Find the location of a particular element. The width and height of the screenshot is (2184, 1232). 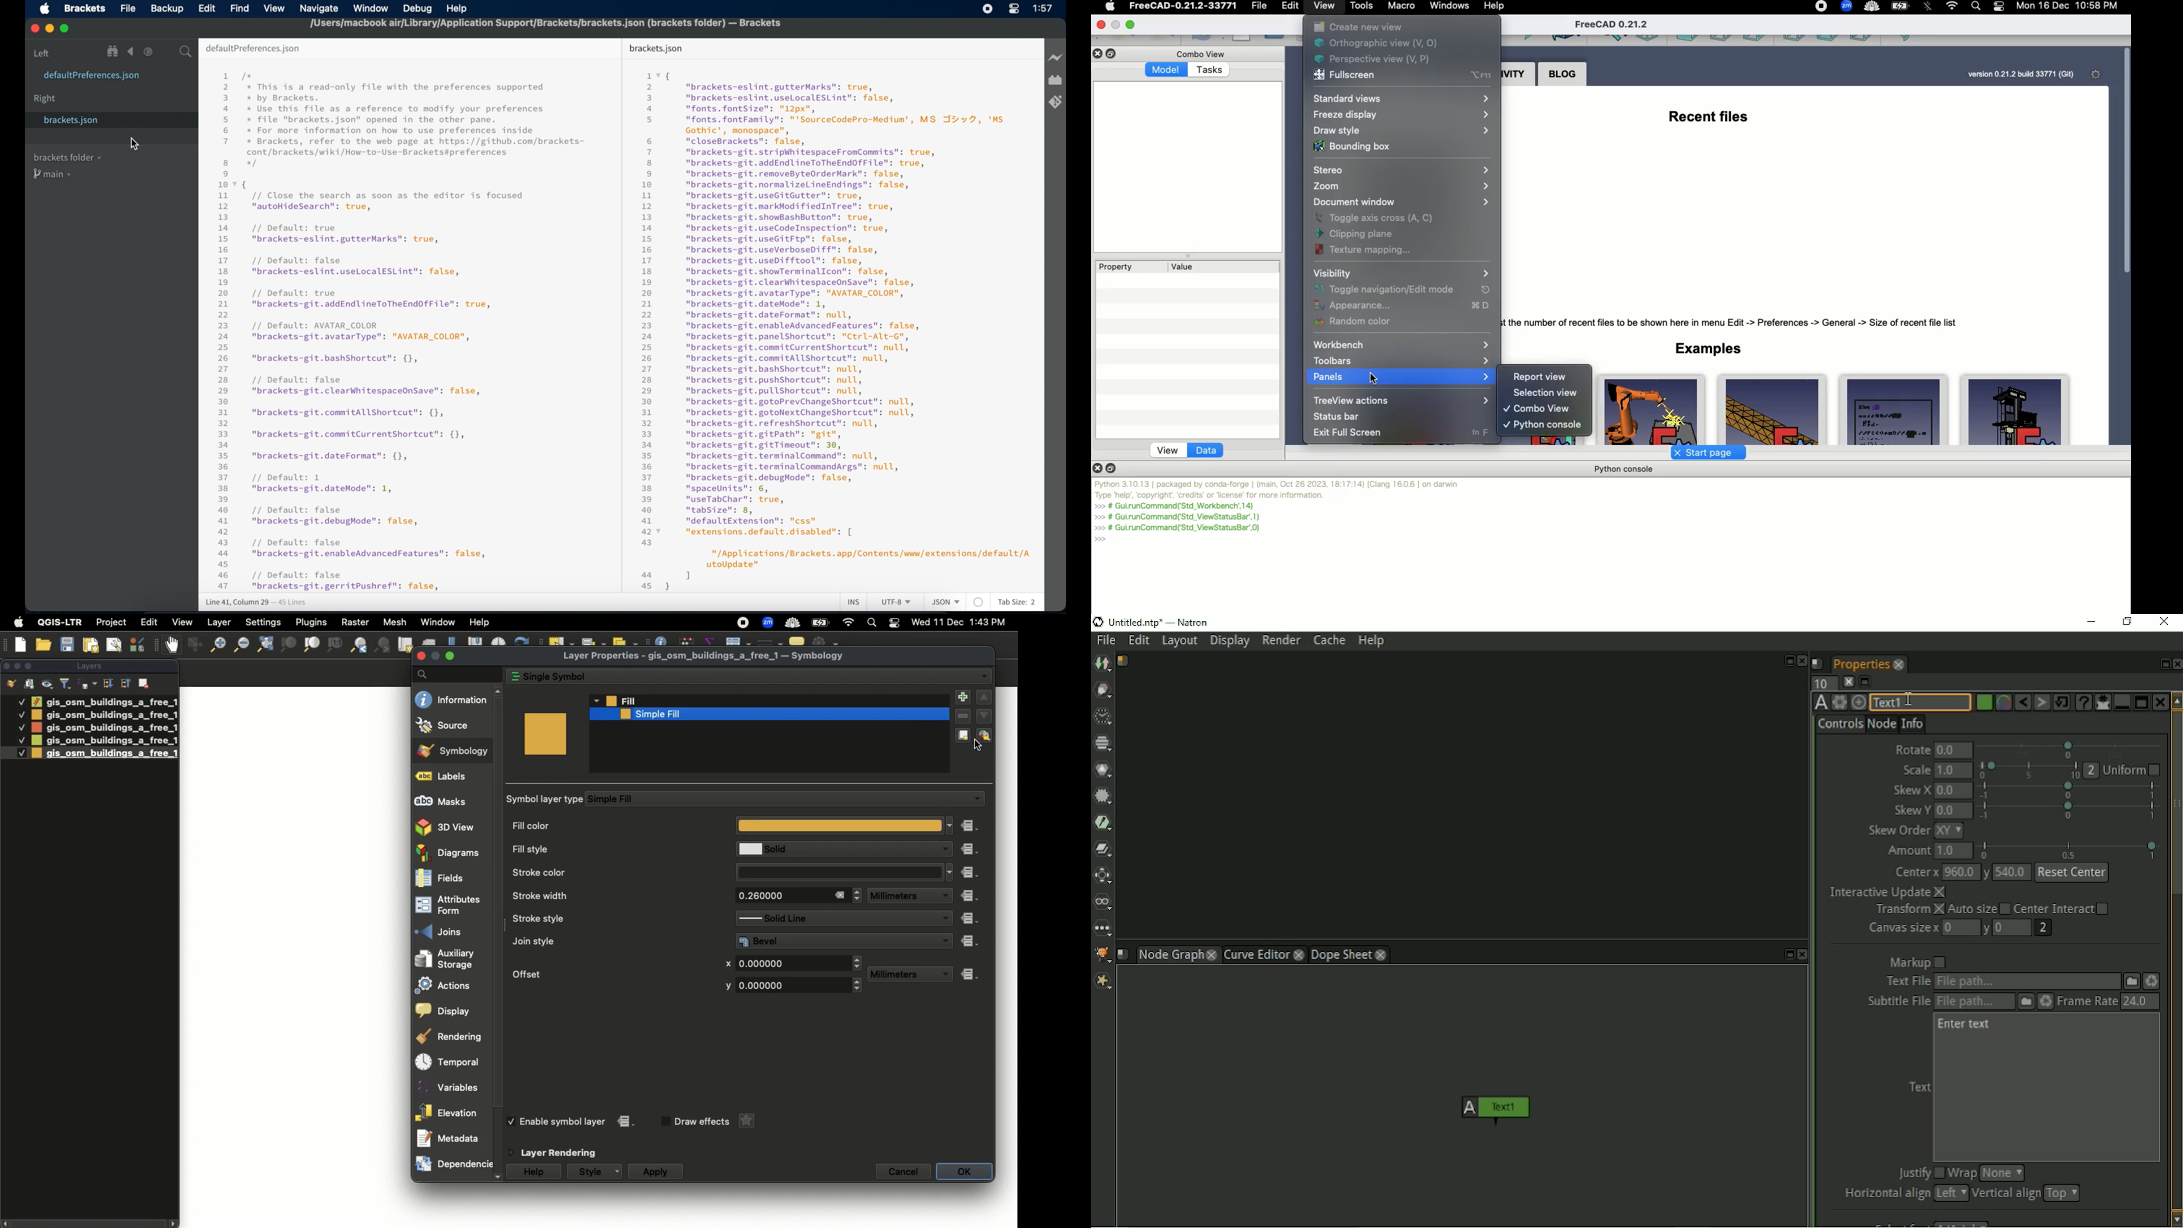

Close is located at coordinates (1100, 53).